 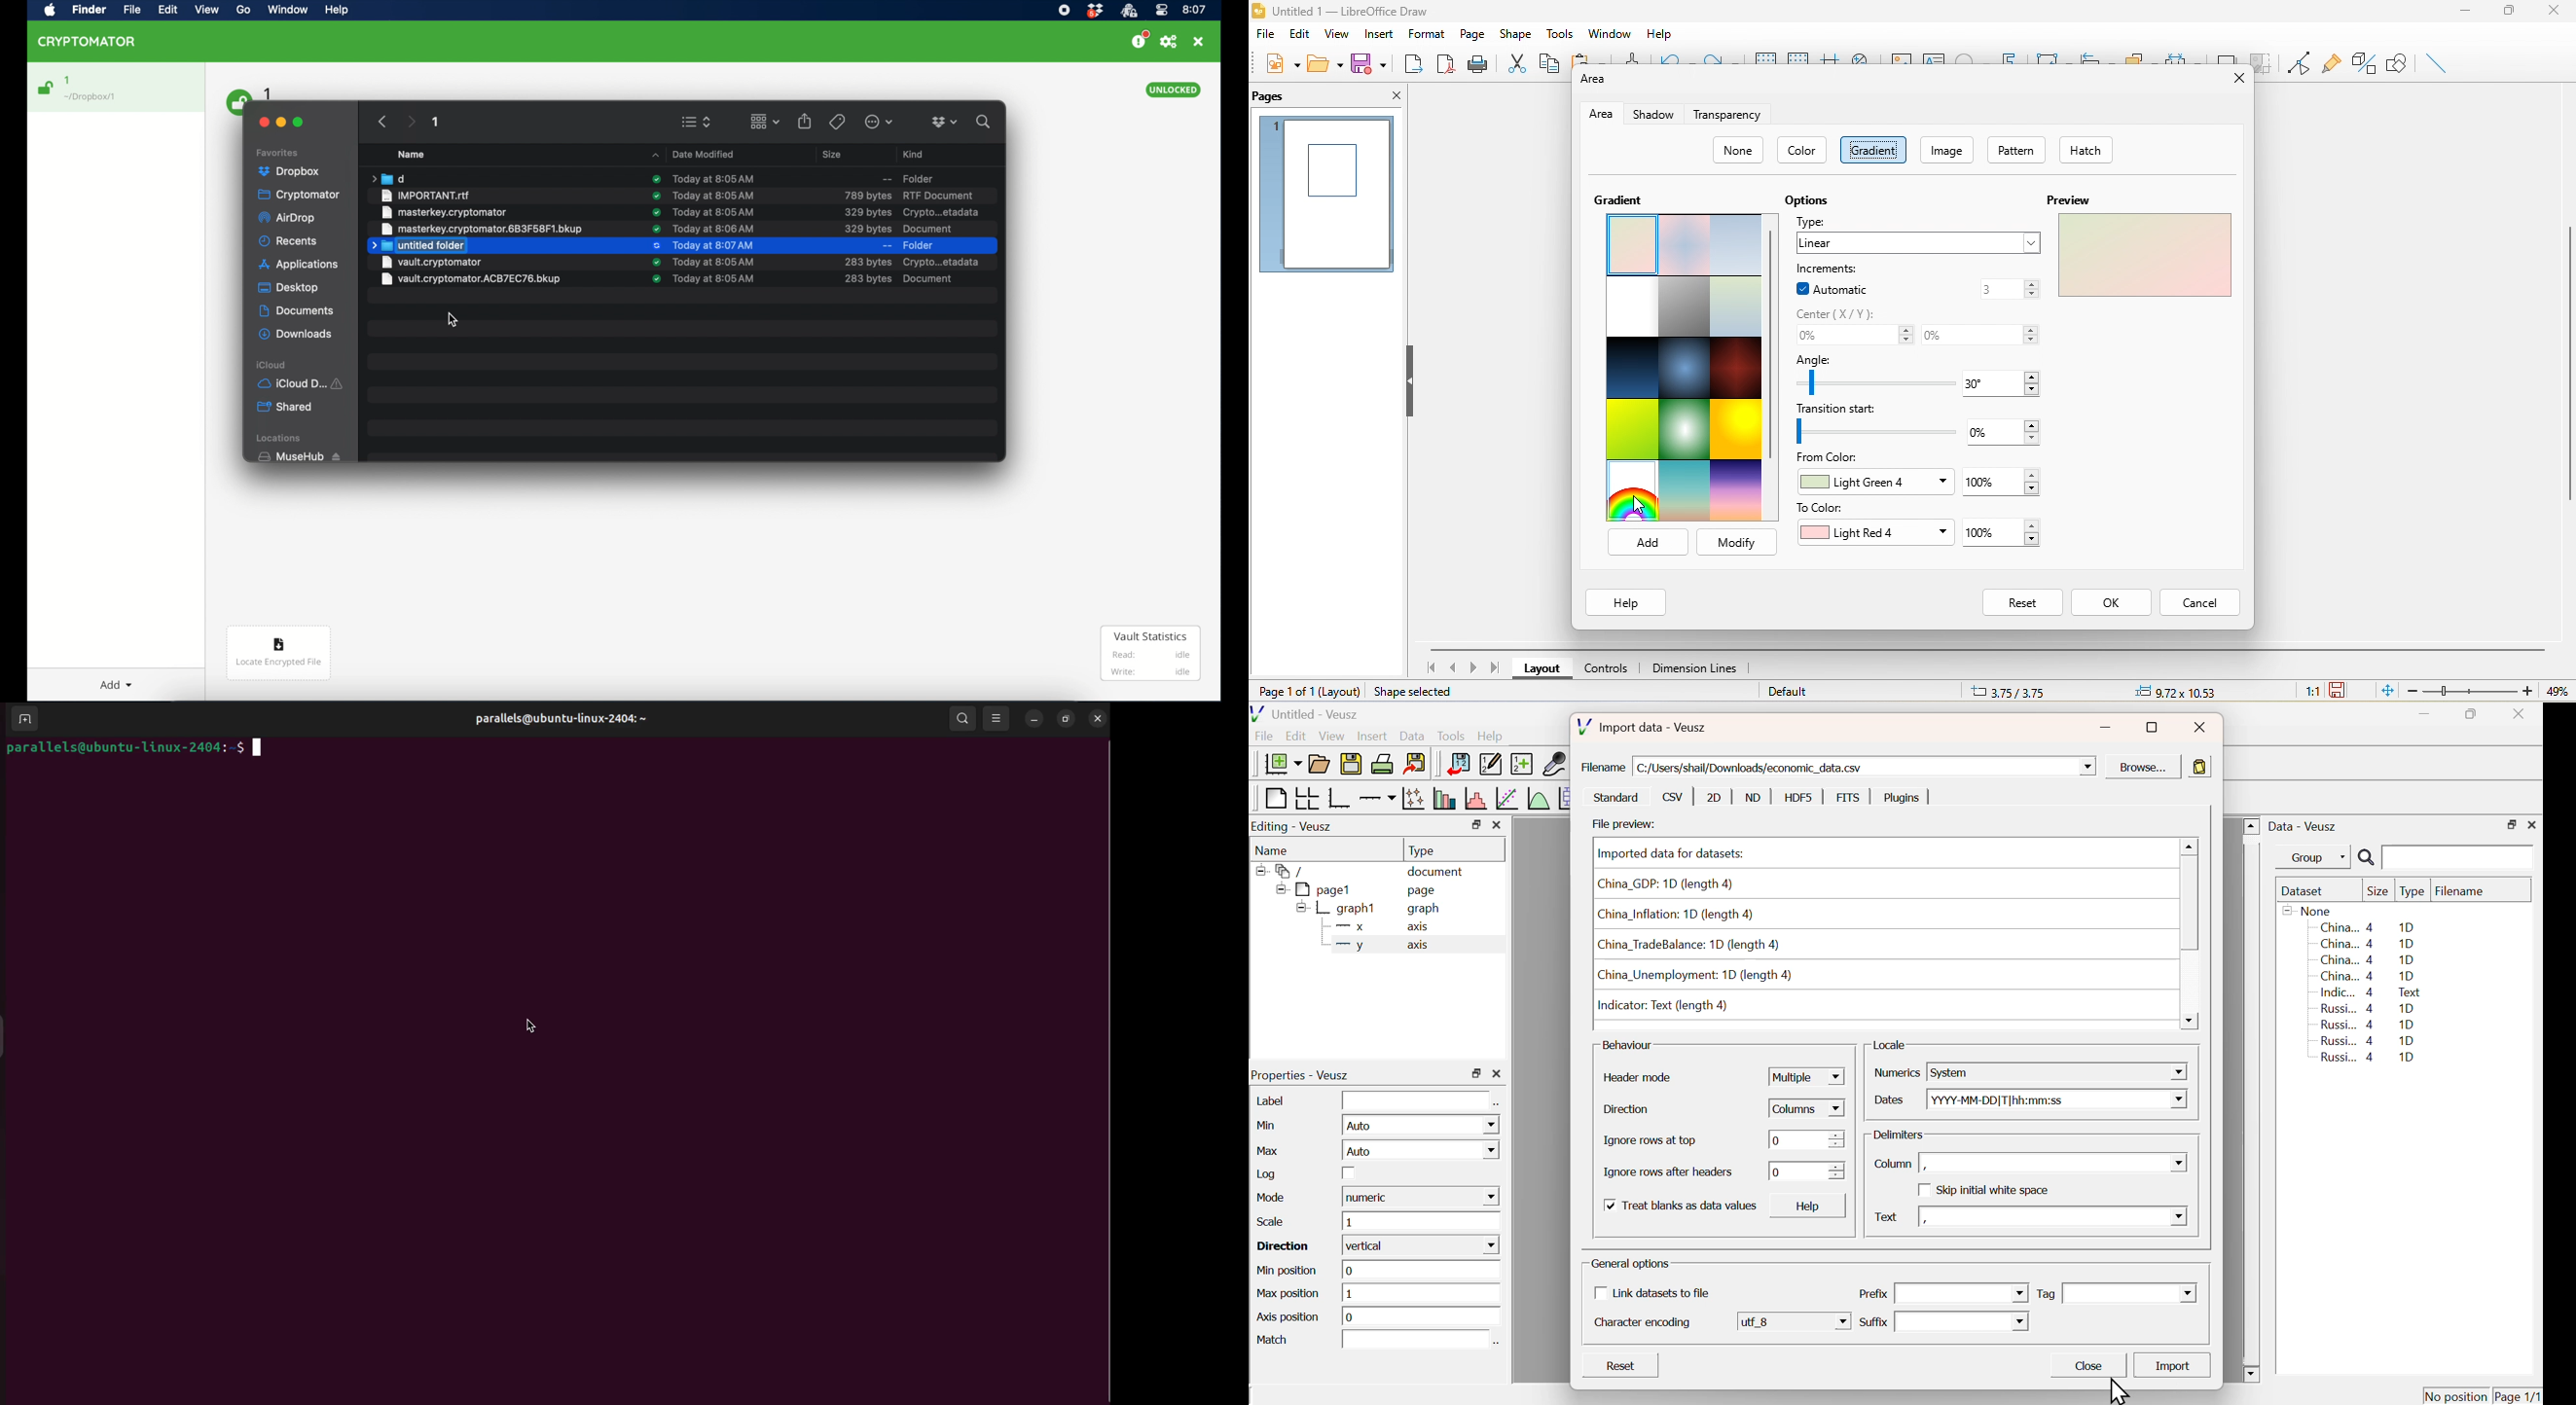 What do you see at coordinates (1299, 35) in the screenshot?
I see `edit` at bounding box center [1299, 35].